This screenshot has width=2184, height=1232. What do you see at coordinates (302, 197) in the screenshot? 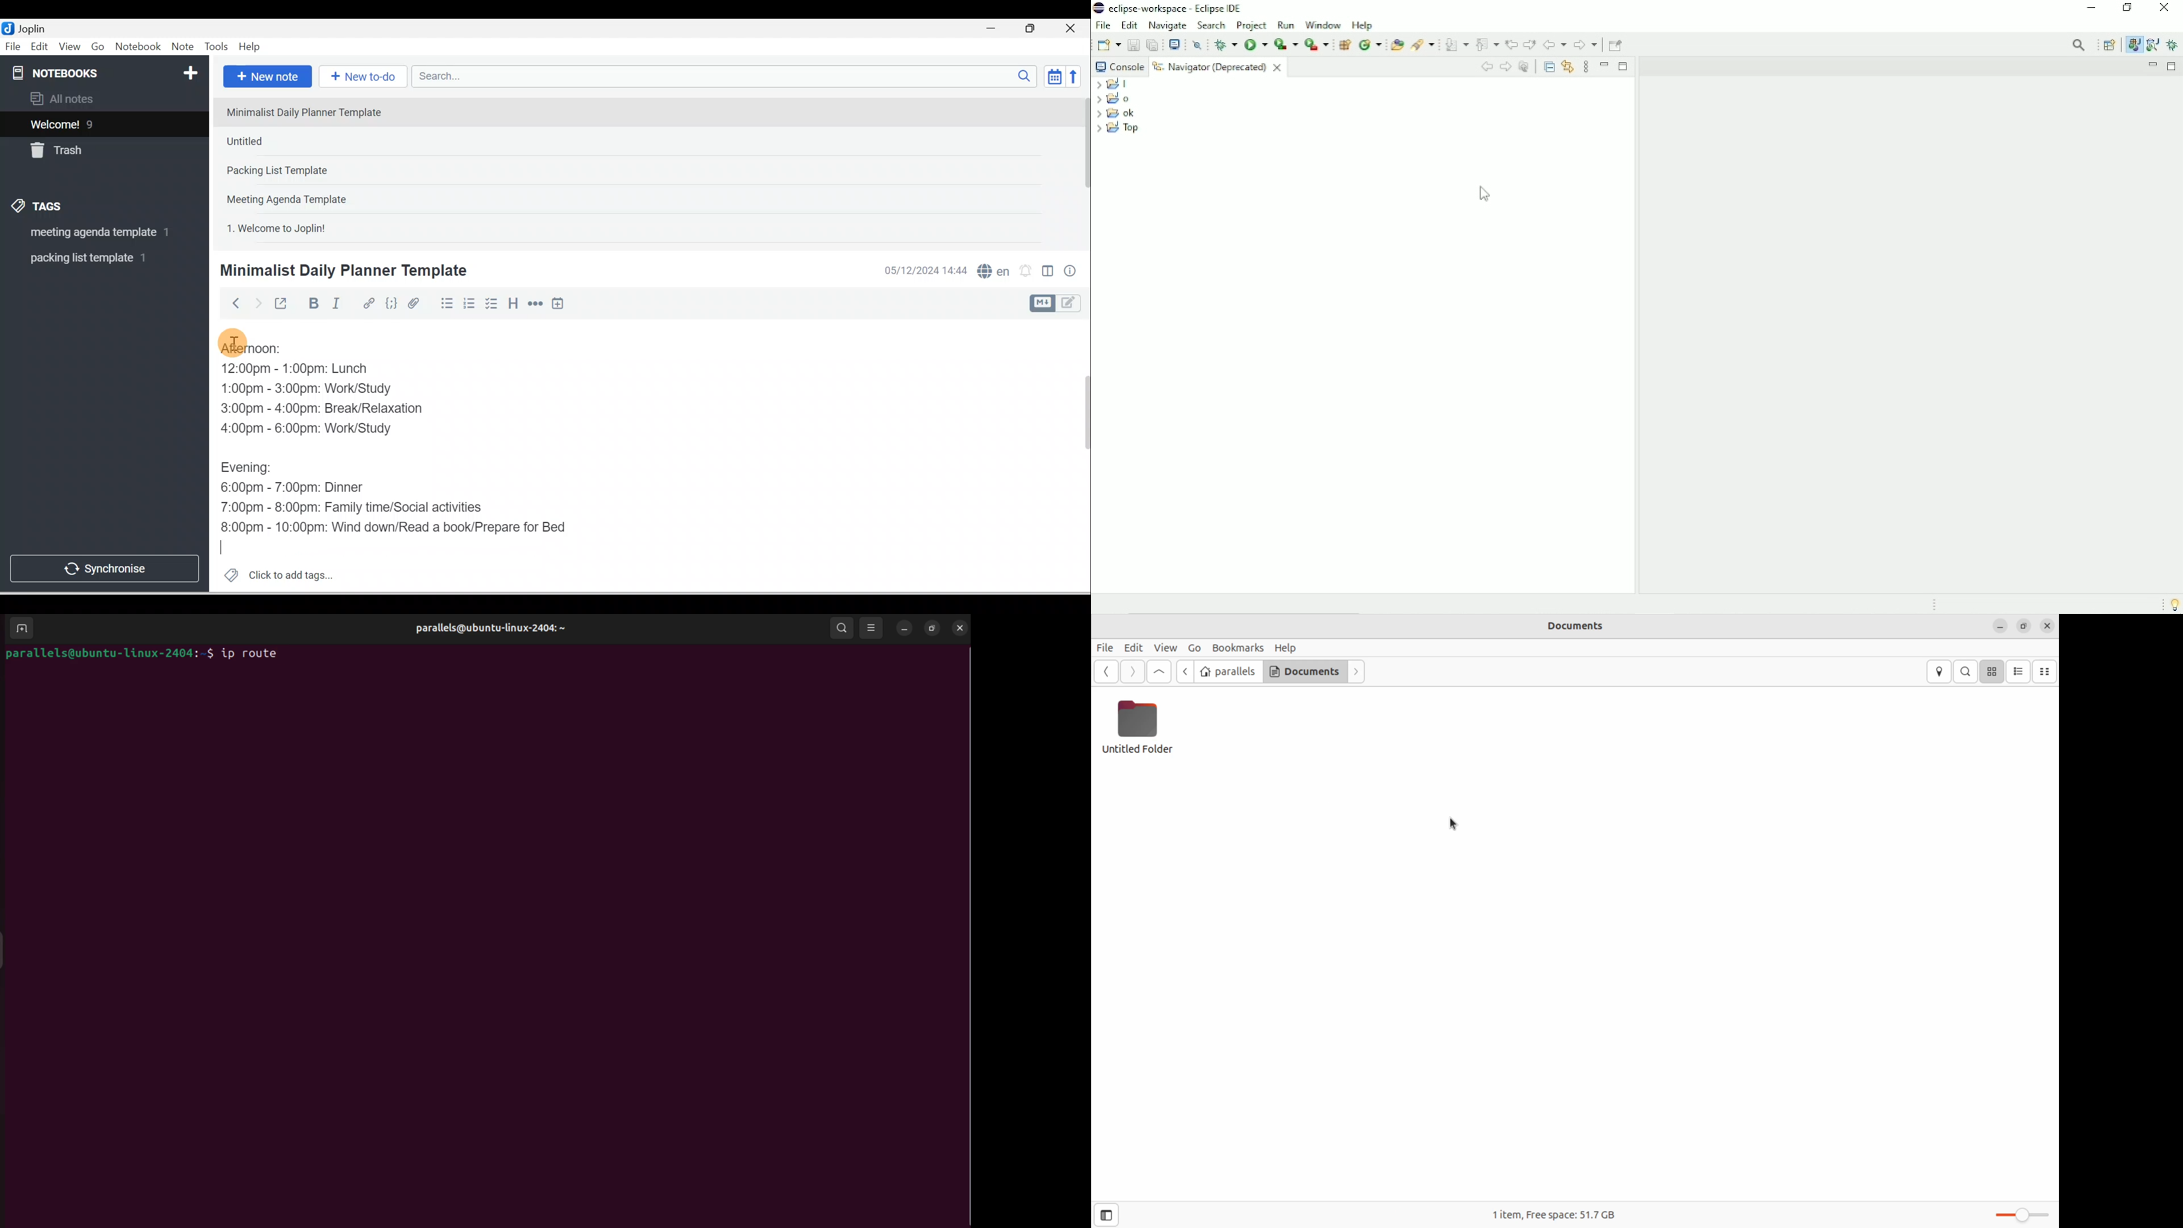
I see `Note 4` at bounding box center [302, 197].